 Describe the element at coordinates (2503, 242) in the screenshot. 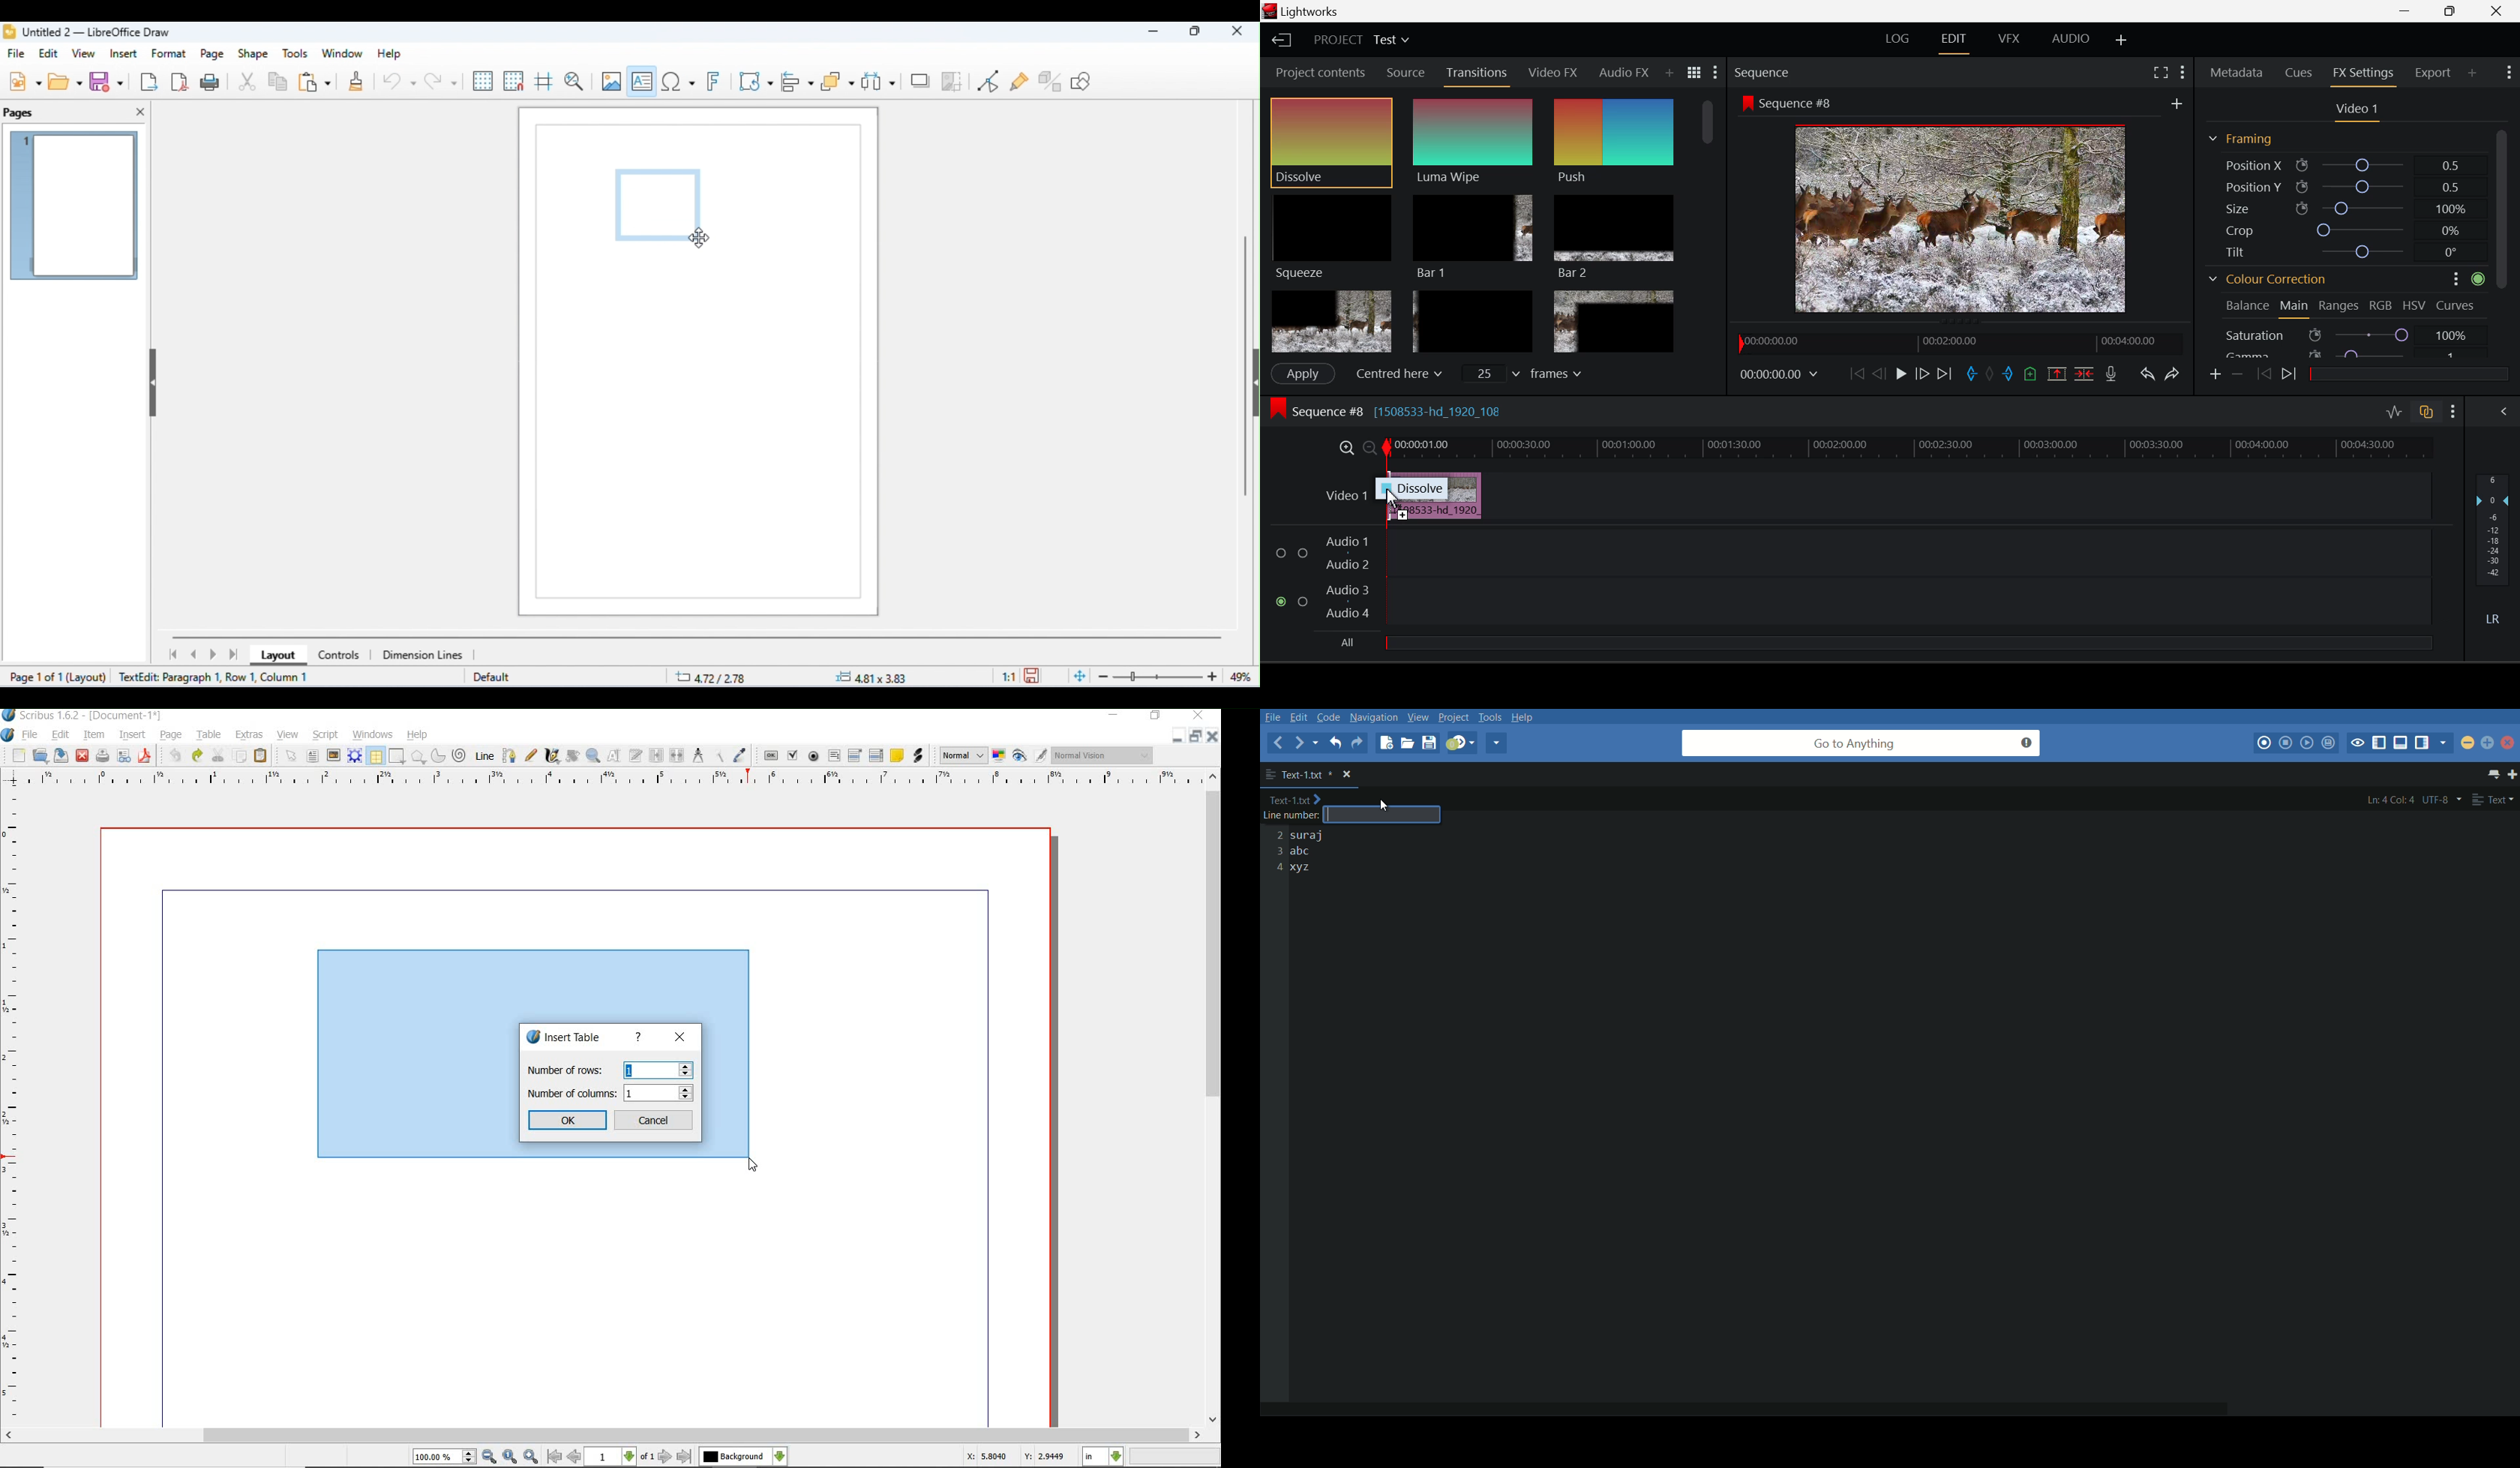

I see `Scroll Bar` at that location.